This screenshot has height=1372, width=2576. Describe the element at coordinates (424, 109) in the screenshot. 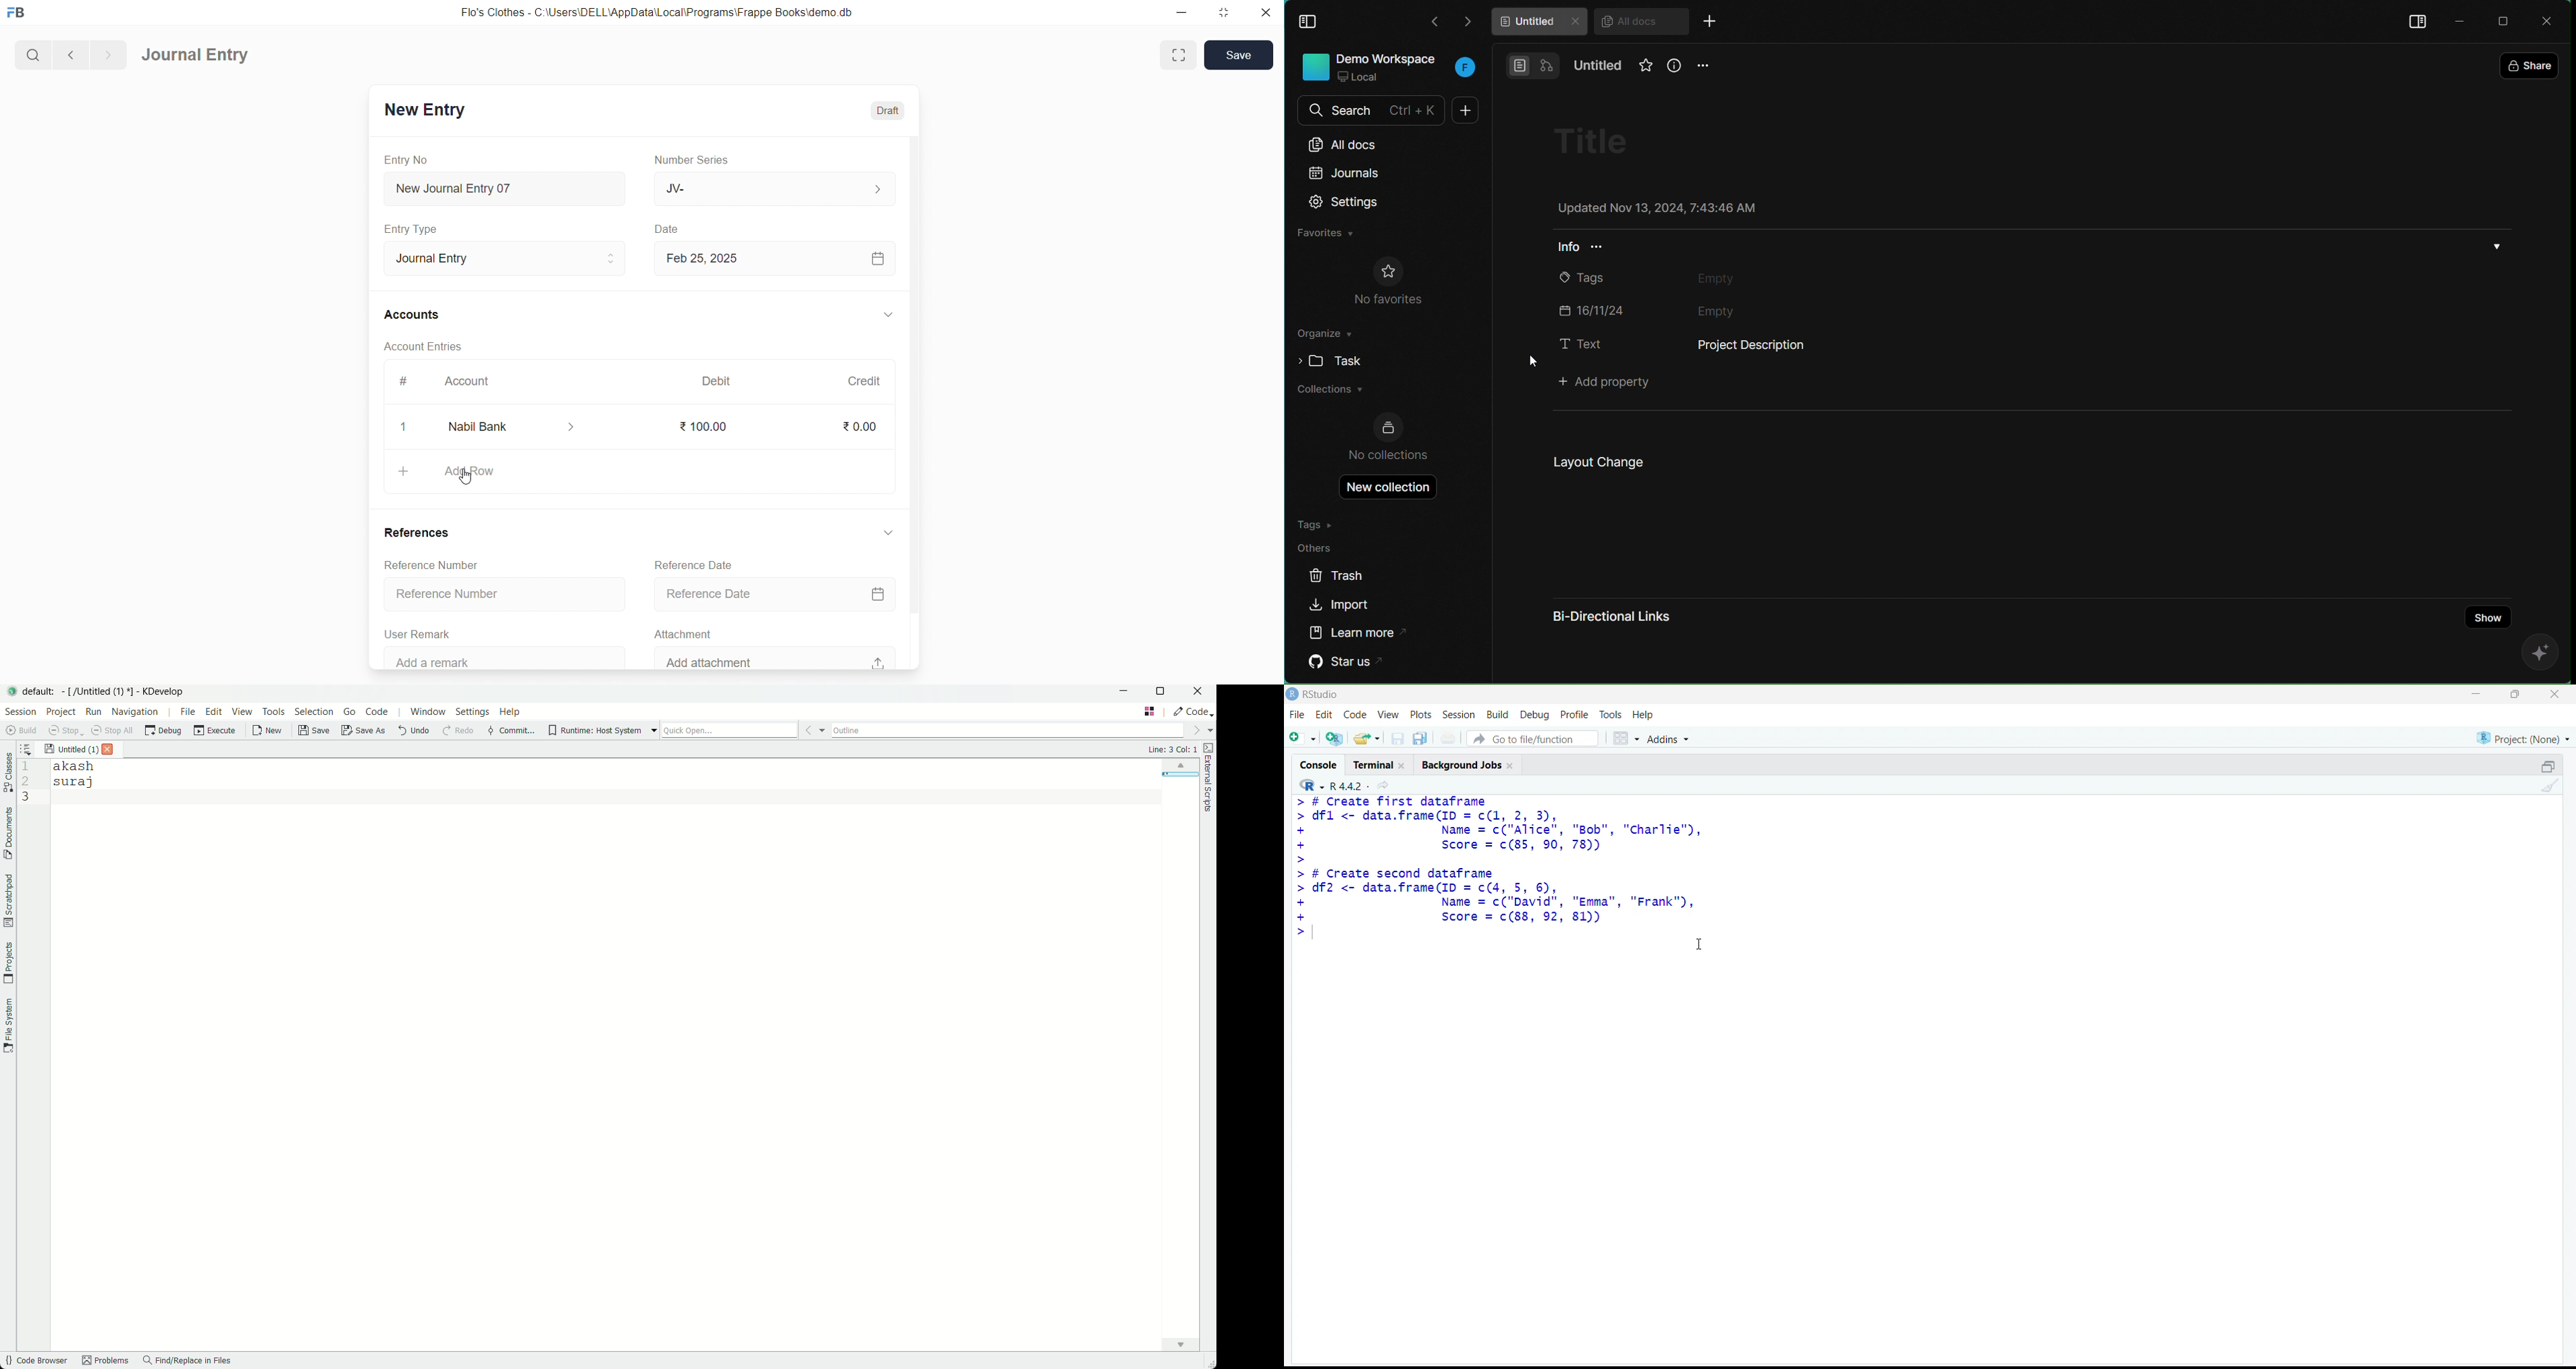

I see `New Entry` at that location.